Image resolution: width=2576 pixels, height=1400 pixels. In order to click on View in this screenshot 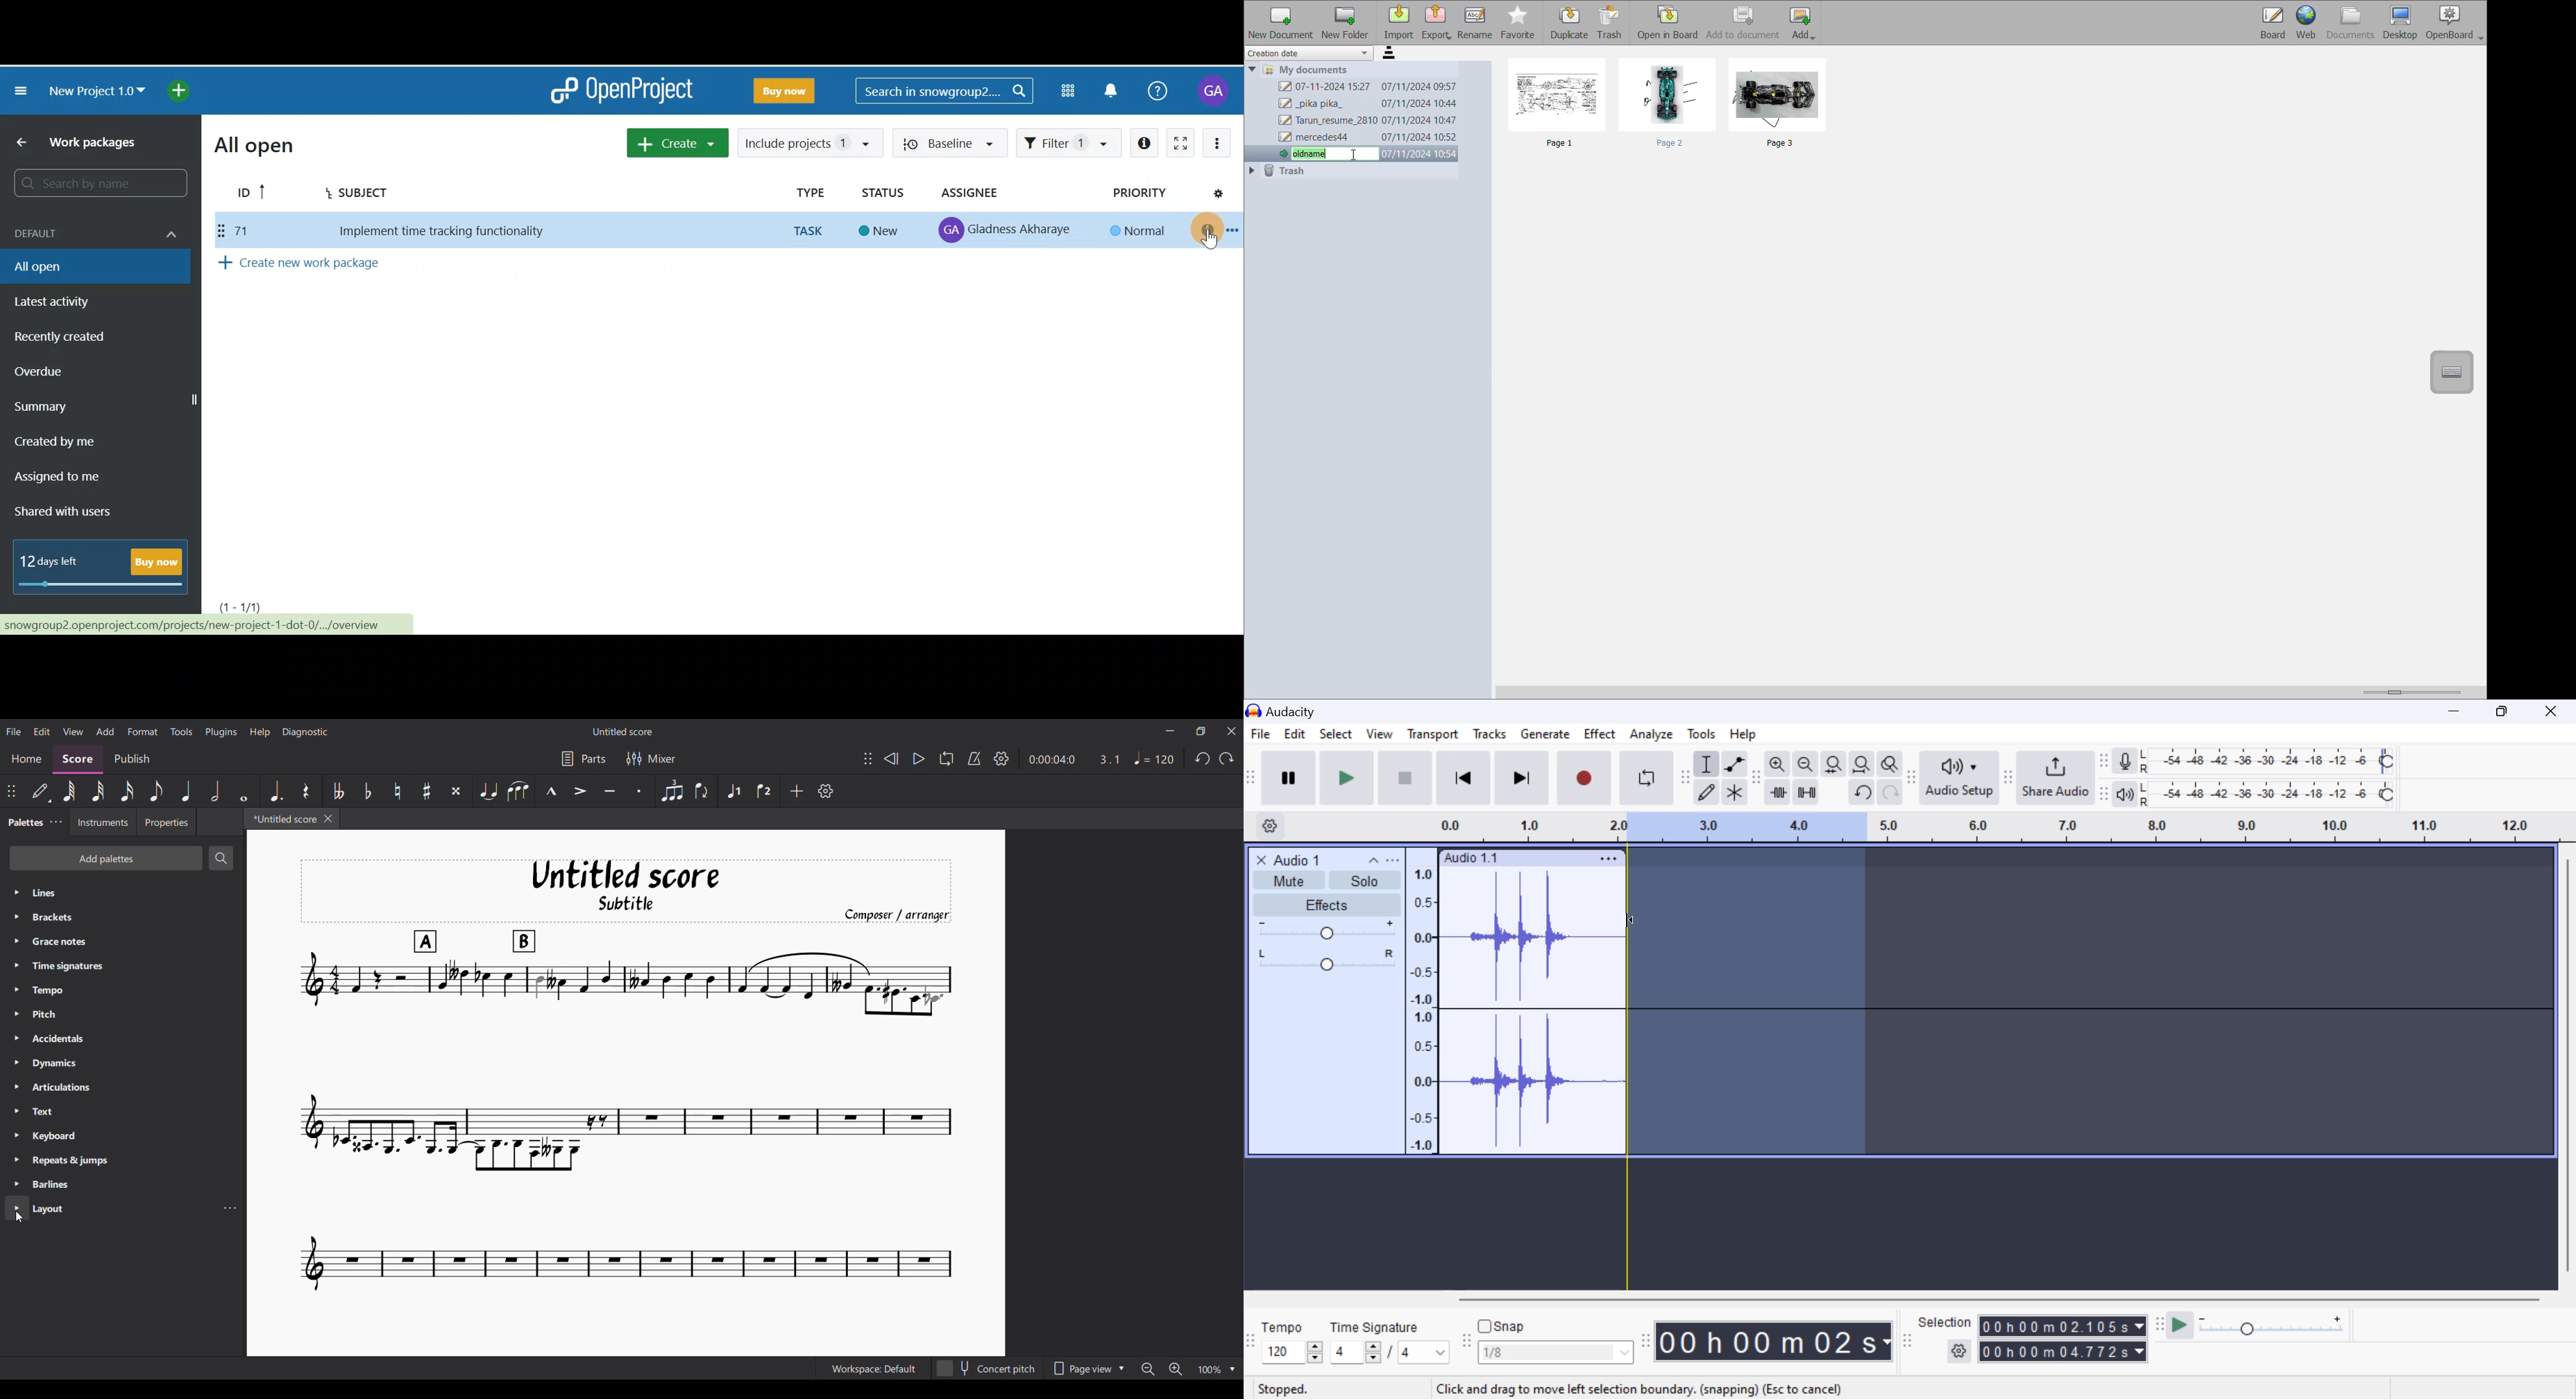, I will do `click(1378, 737)`.